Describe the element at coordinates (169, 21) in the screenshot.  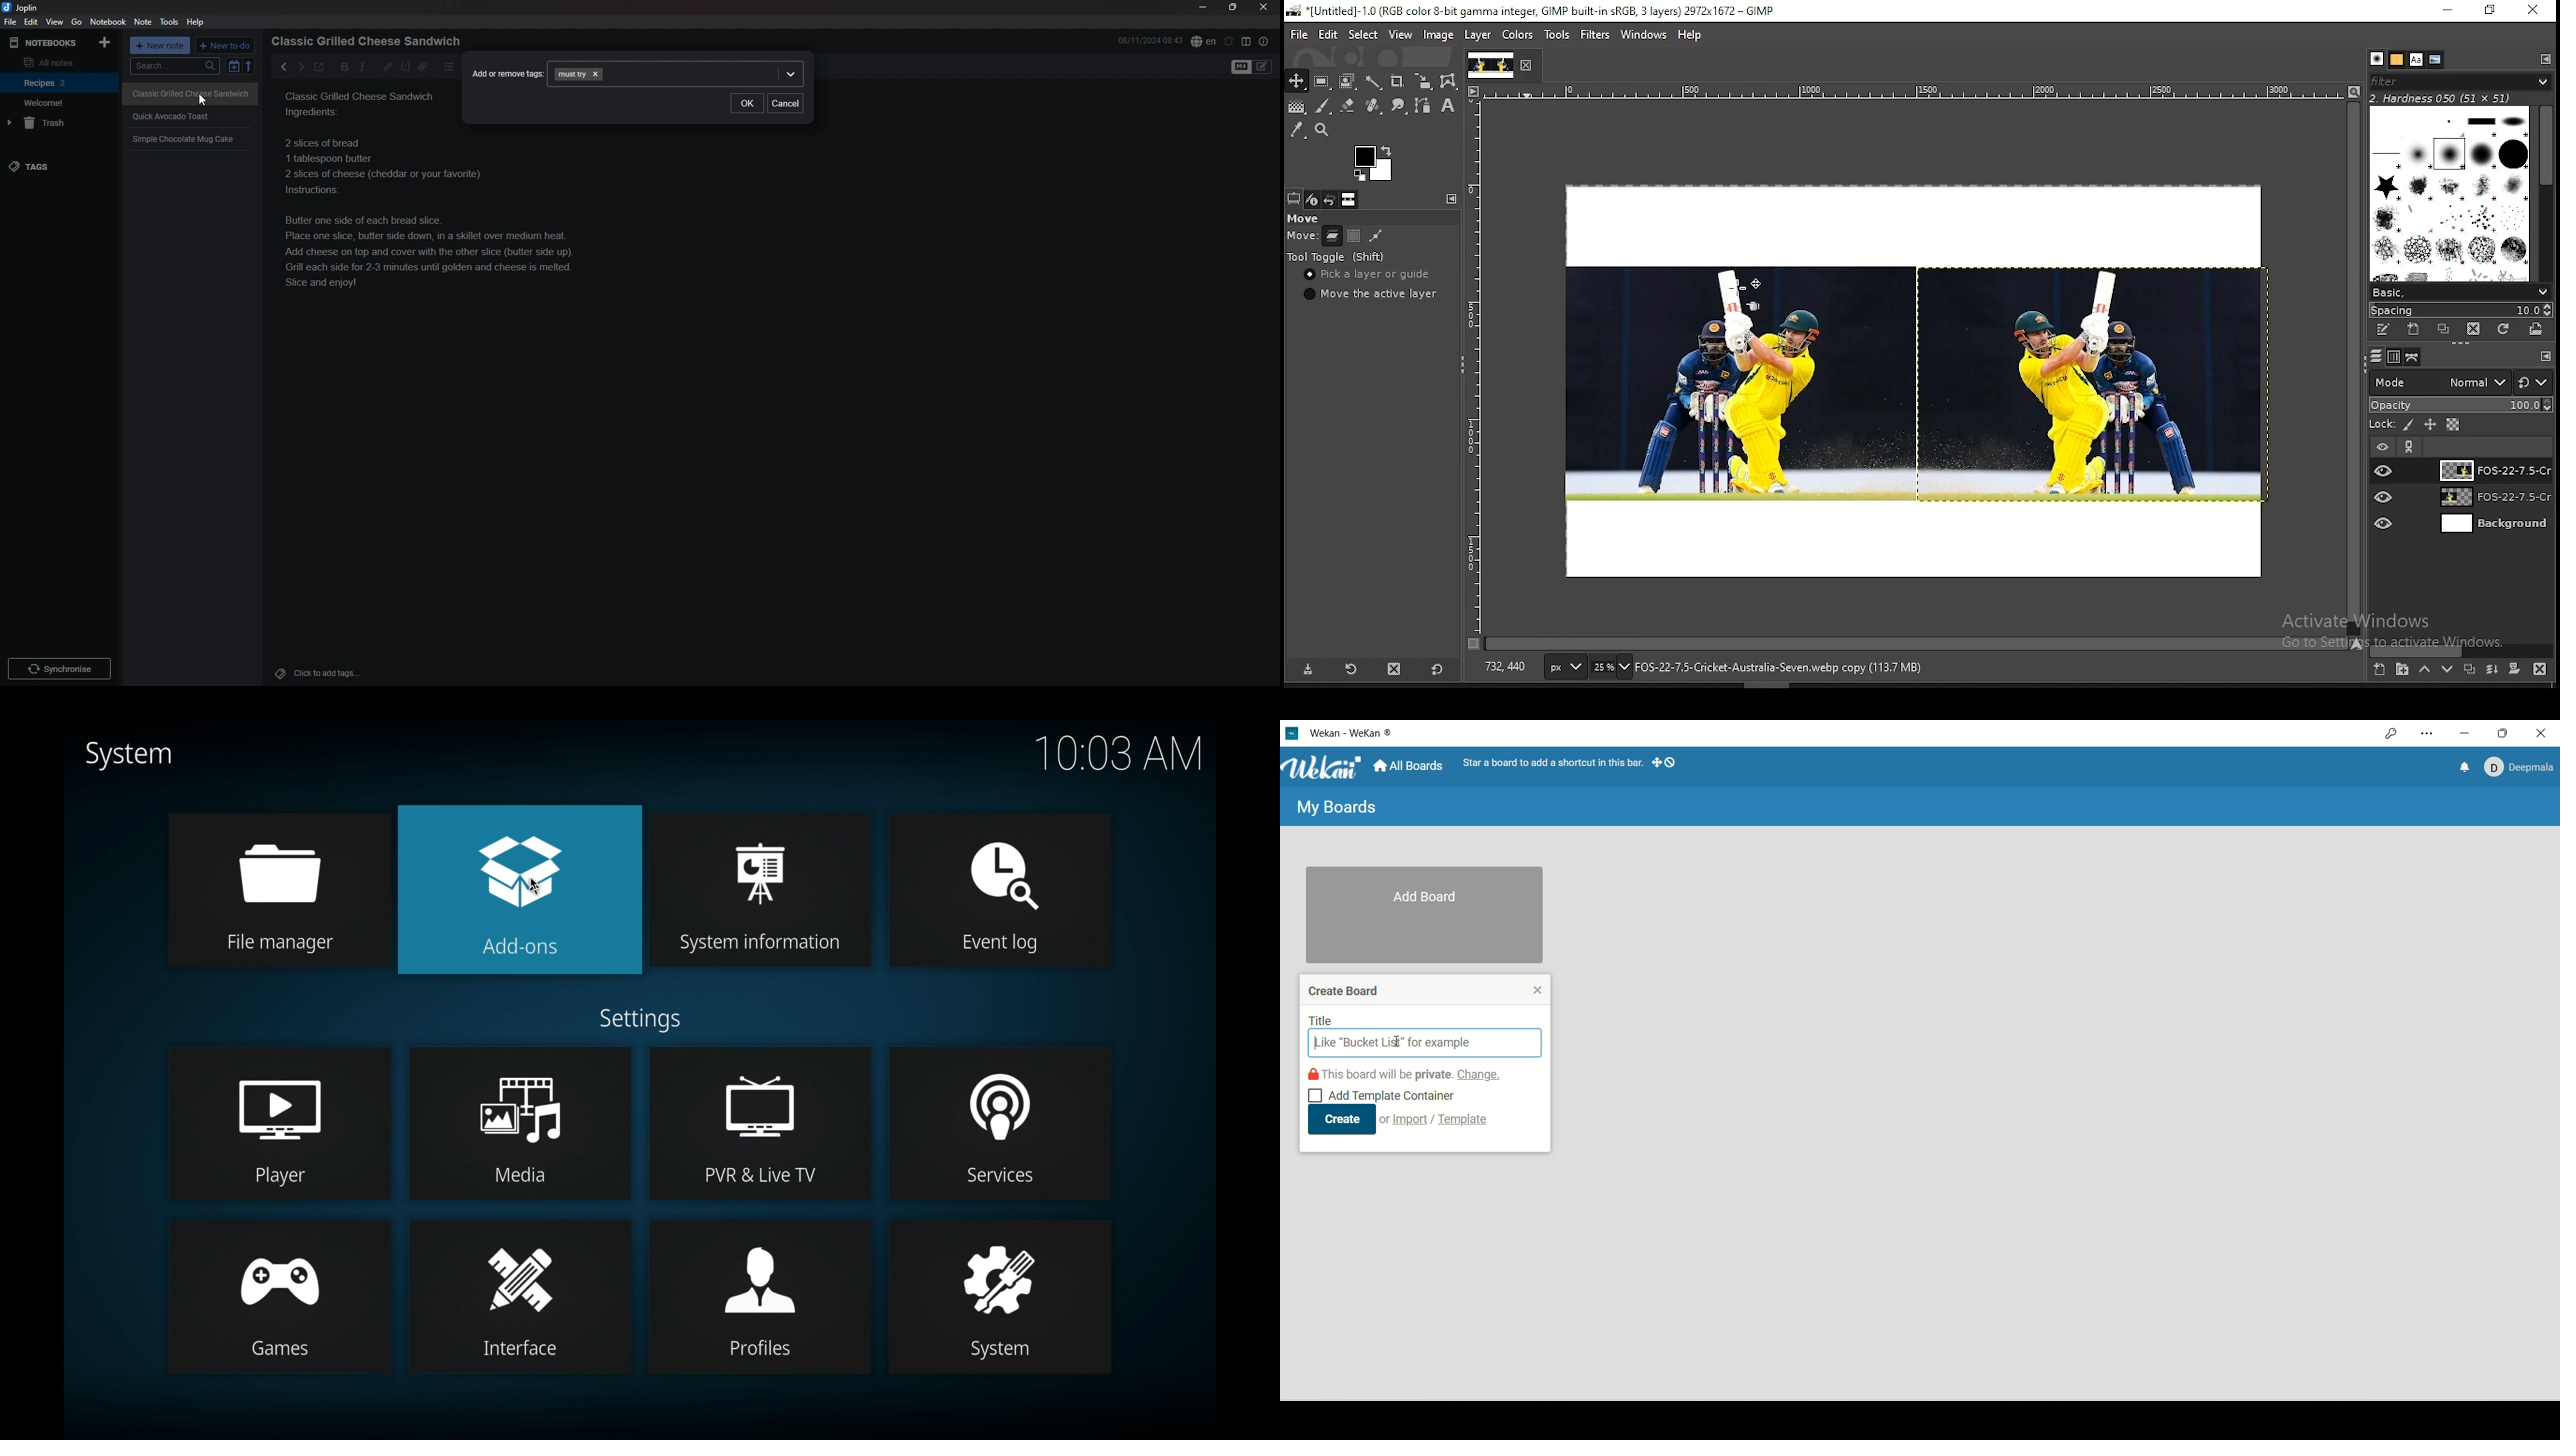
I see `tools` at that location.